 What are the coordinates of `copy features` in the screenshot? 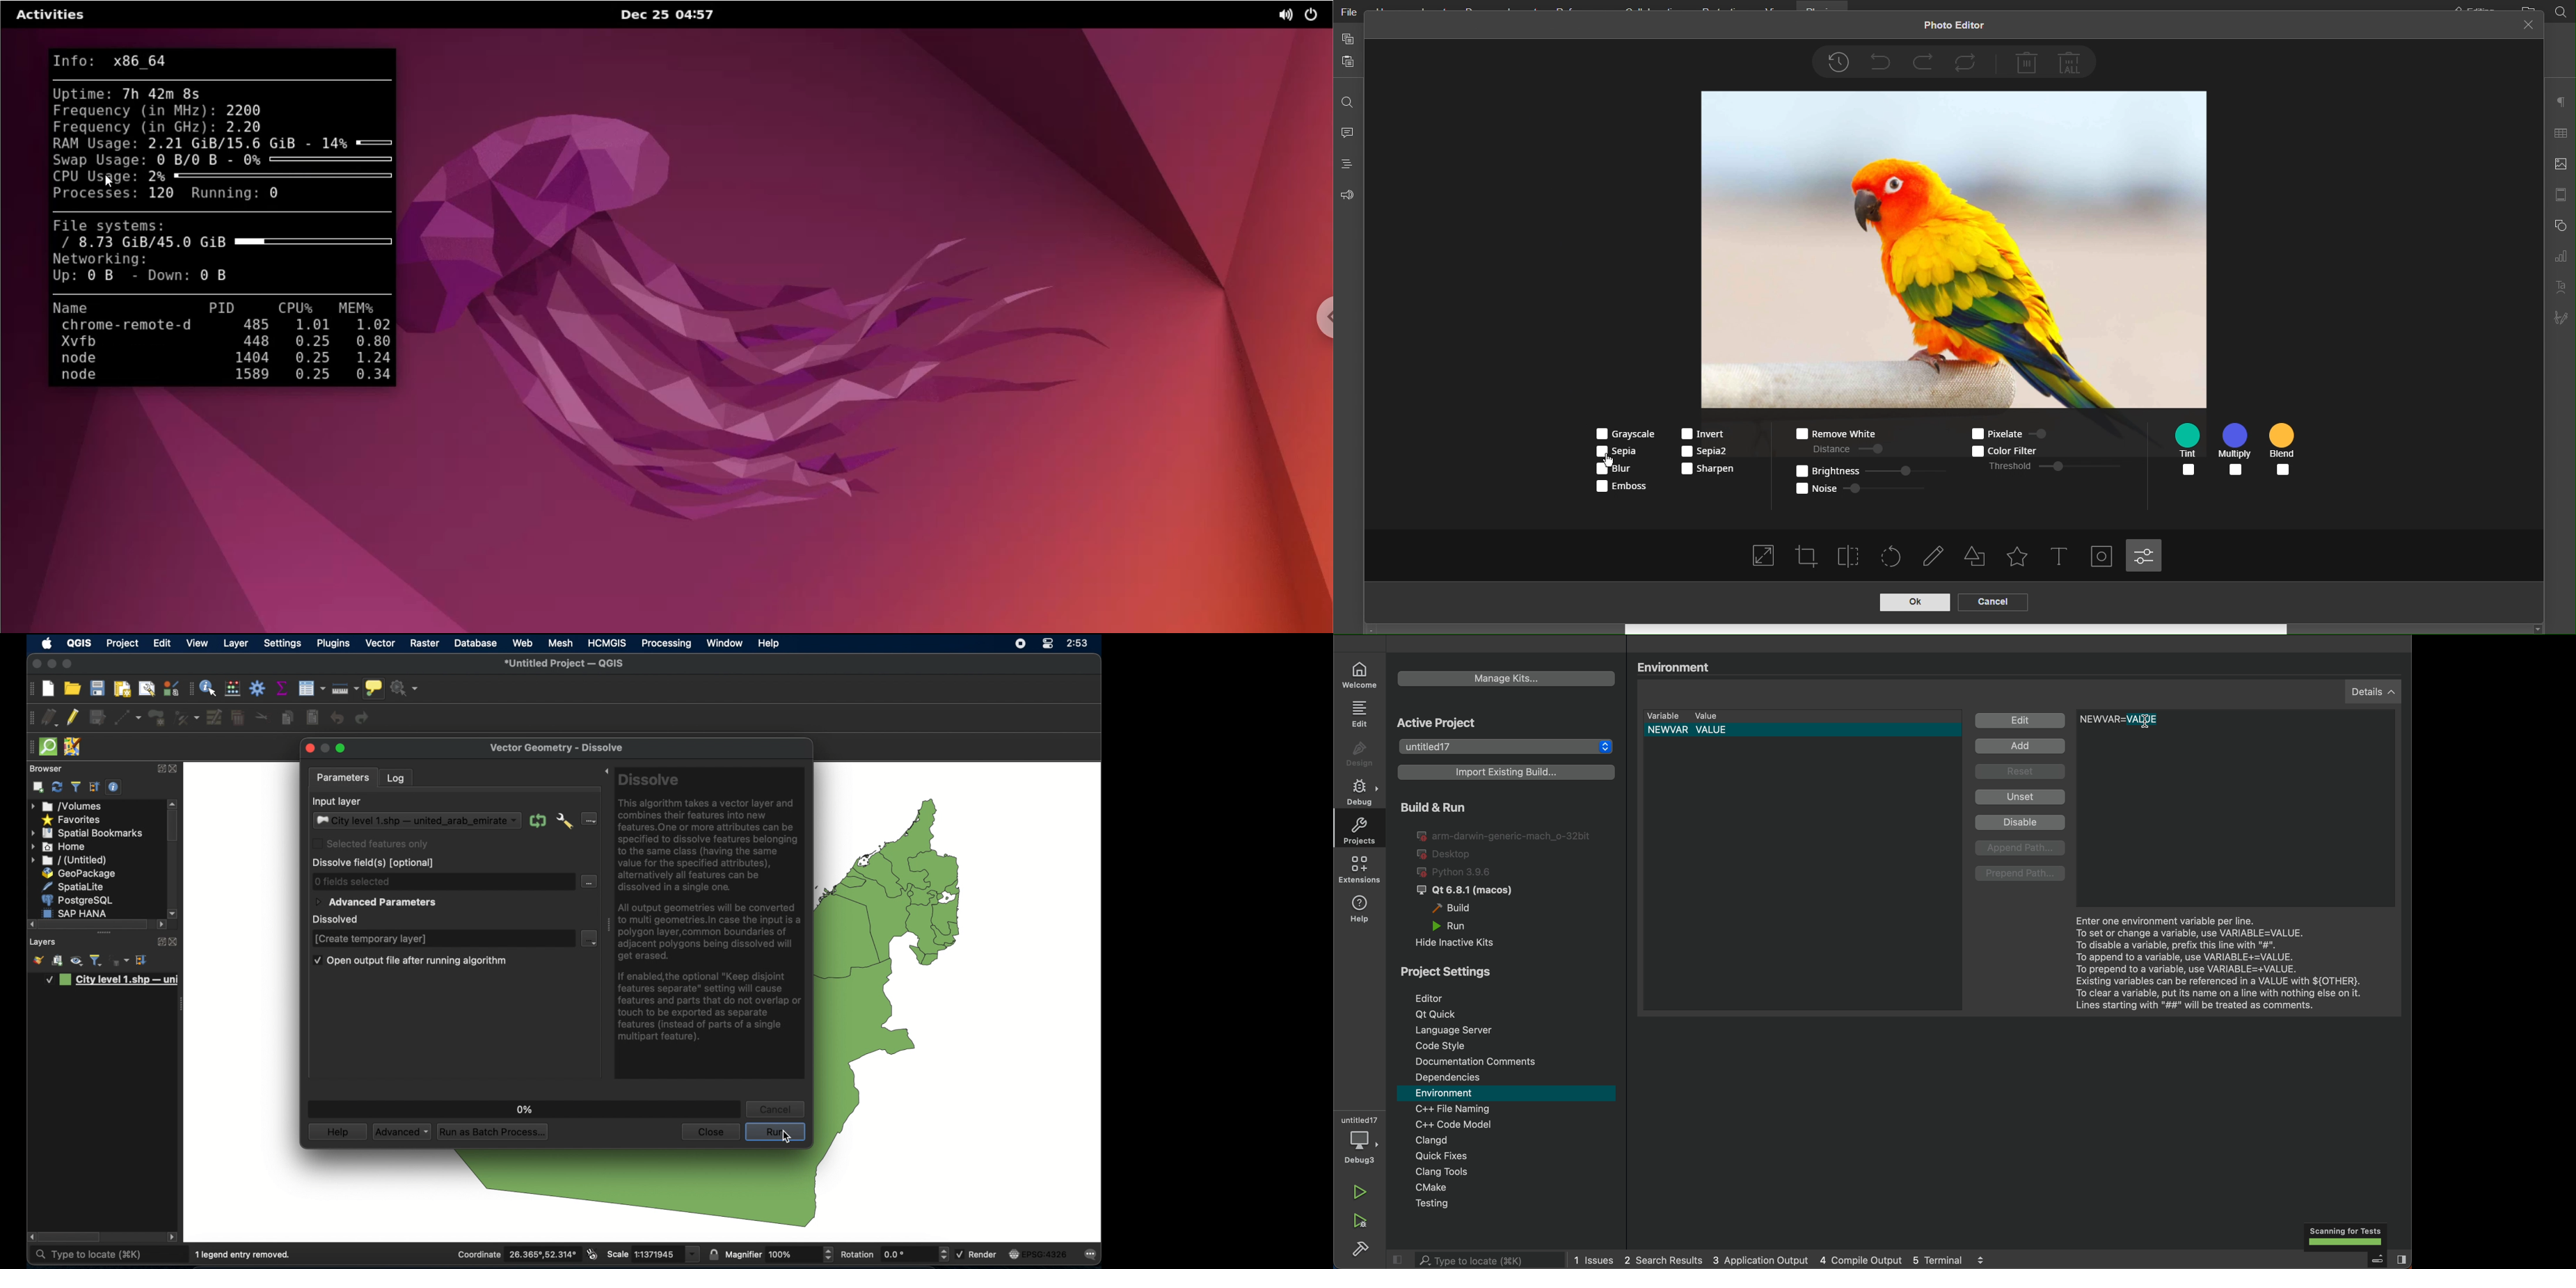 It's located at (287, 717).